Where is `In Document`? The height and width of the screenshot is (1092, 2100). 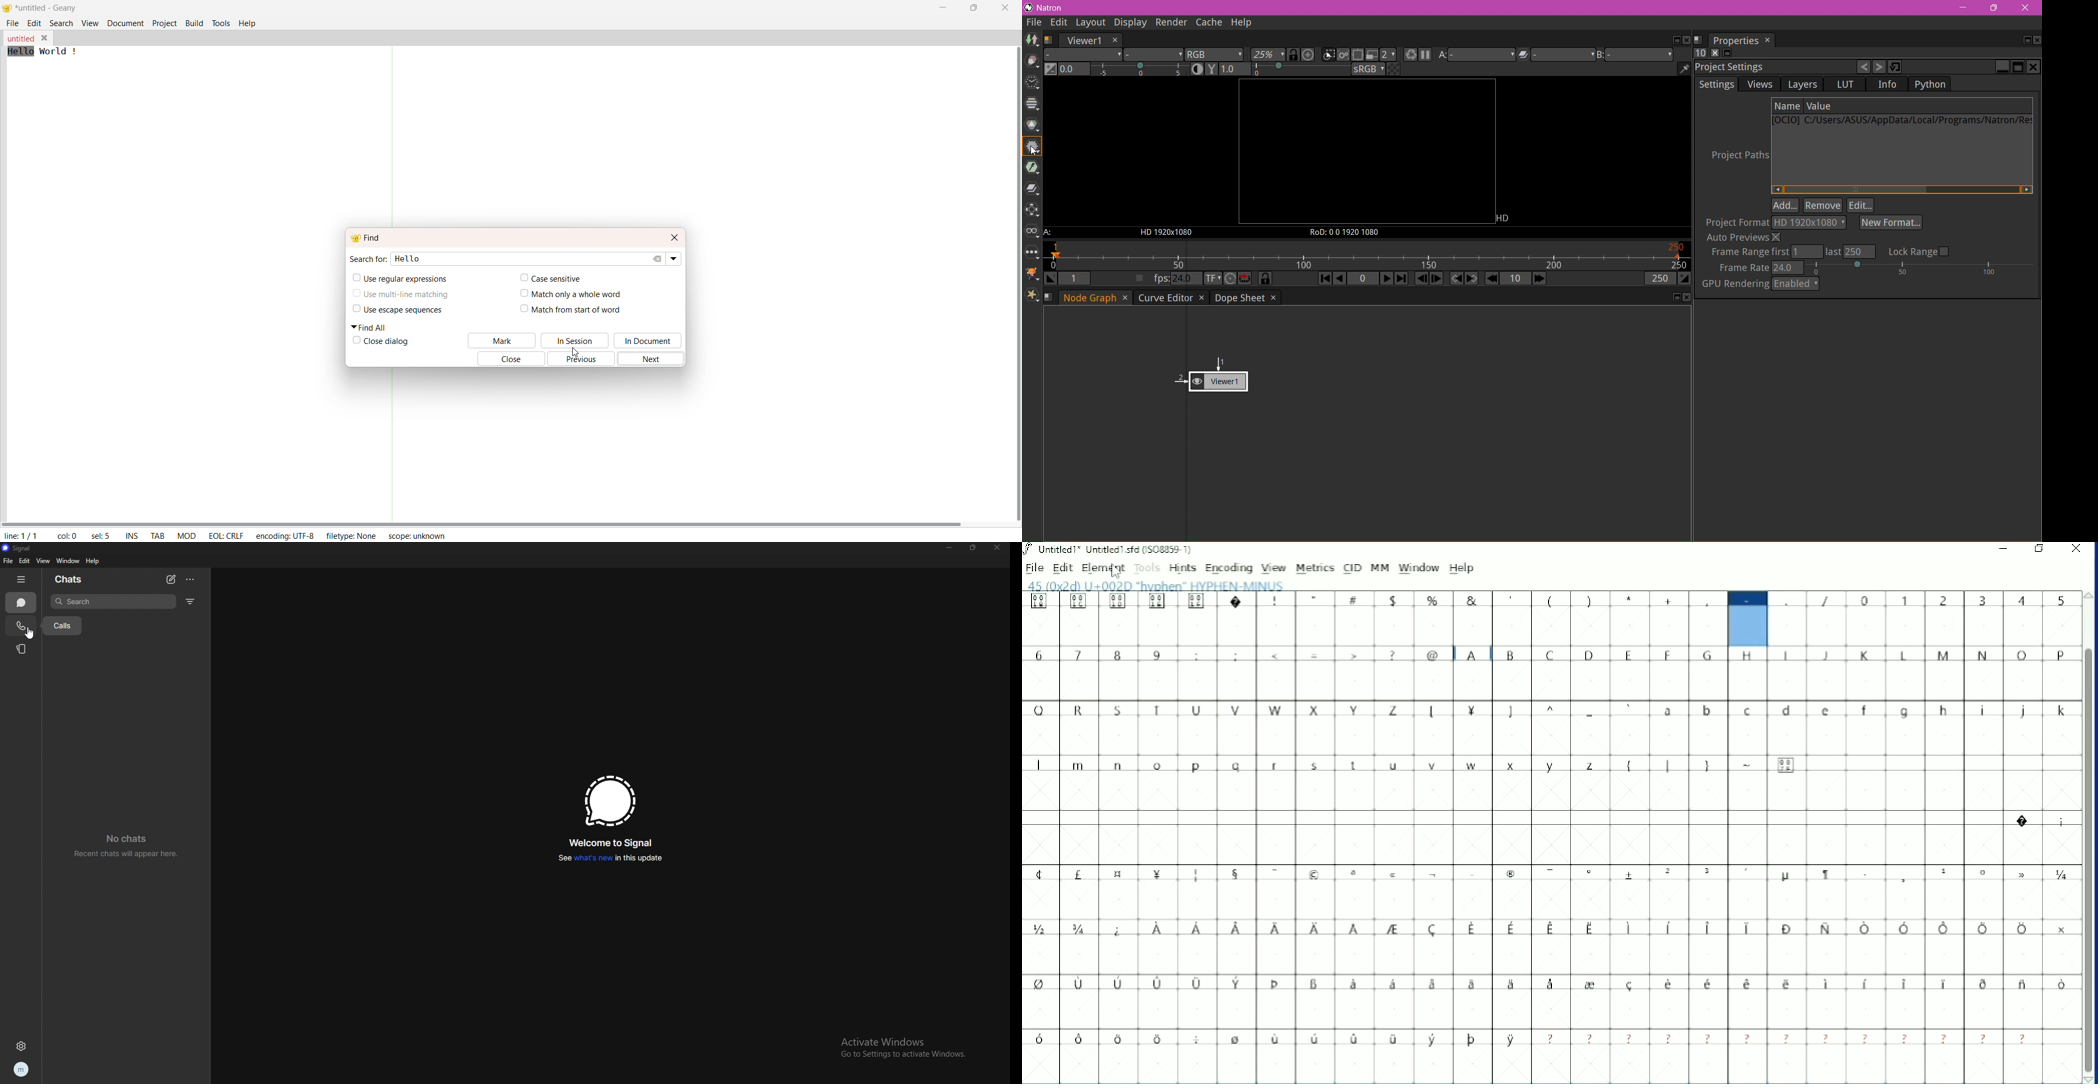 In Document is located at coordinates (650, 341).